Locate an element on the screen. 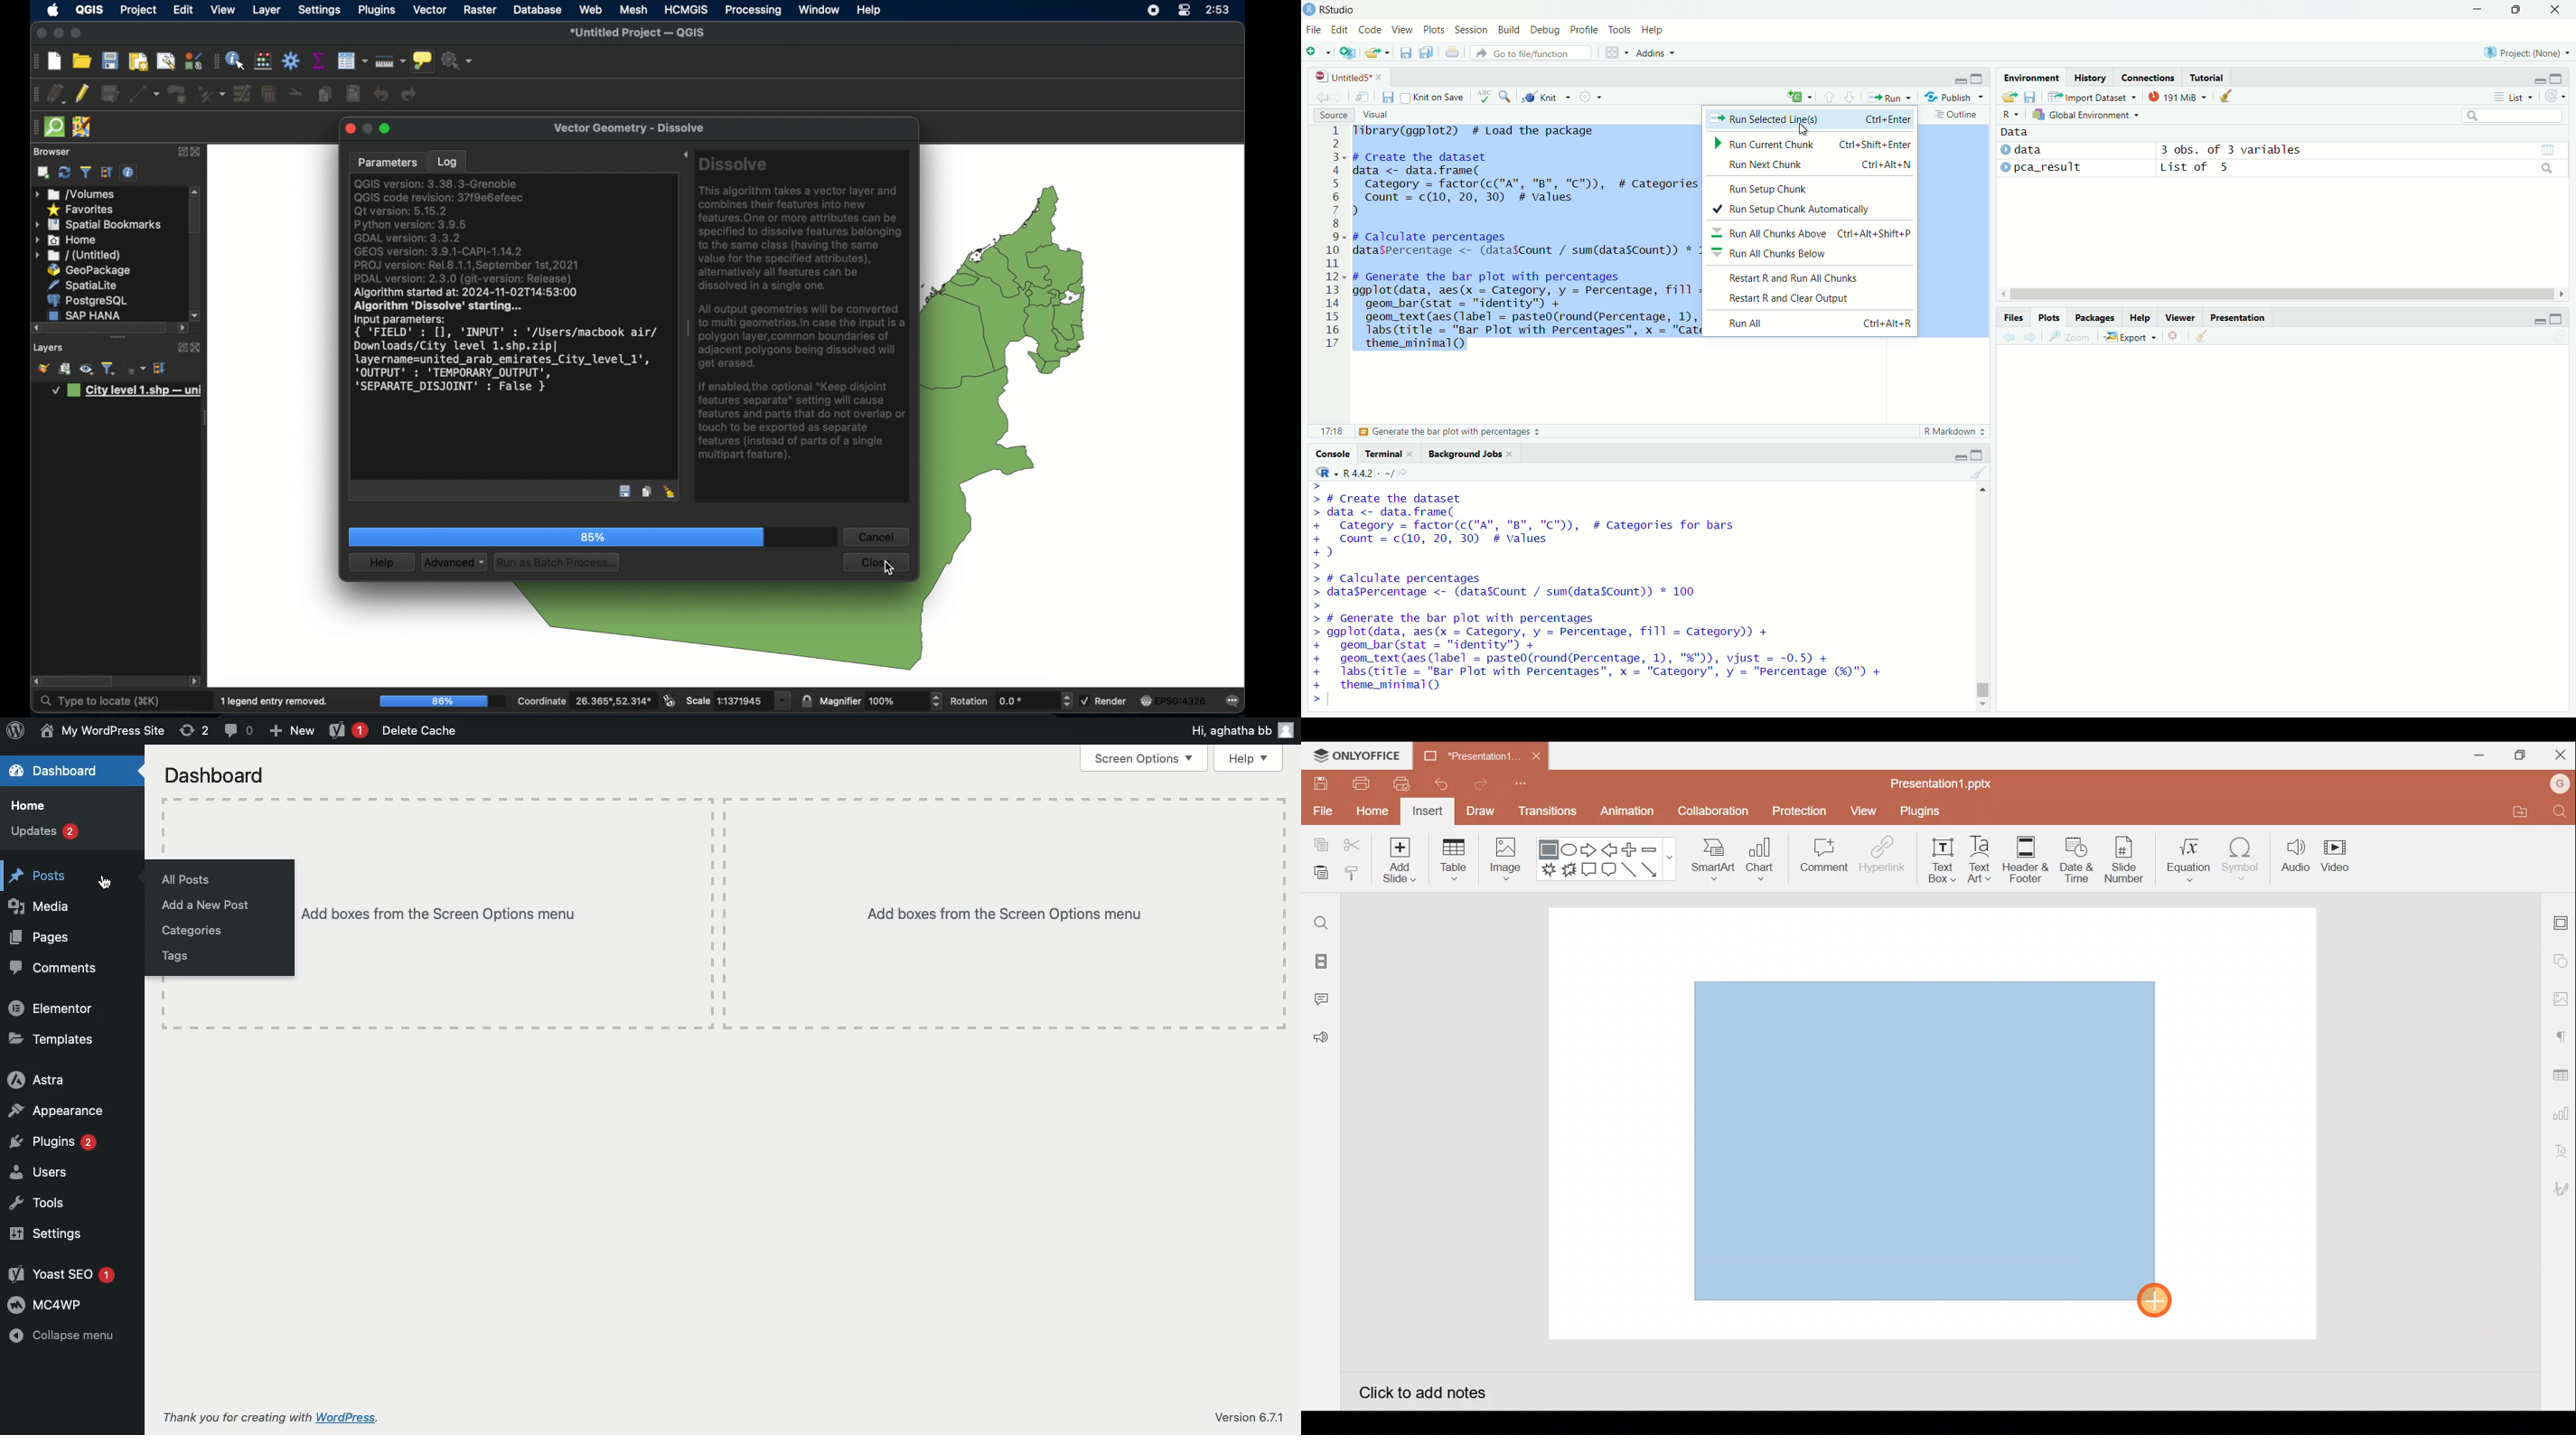 This screenshot has height=1456, width=2576. Comments is located at coordinates (1324, 1001).